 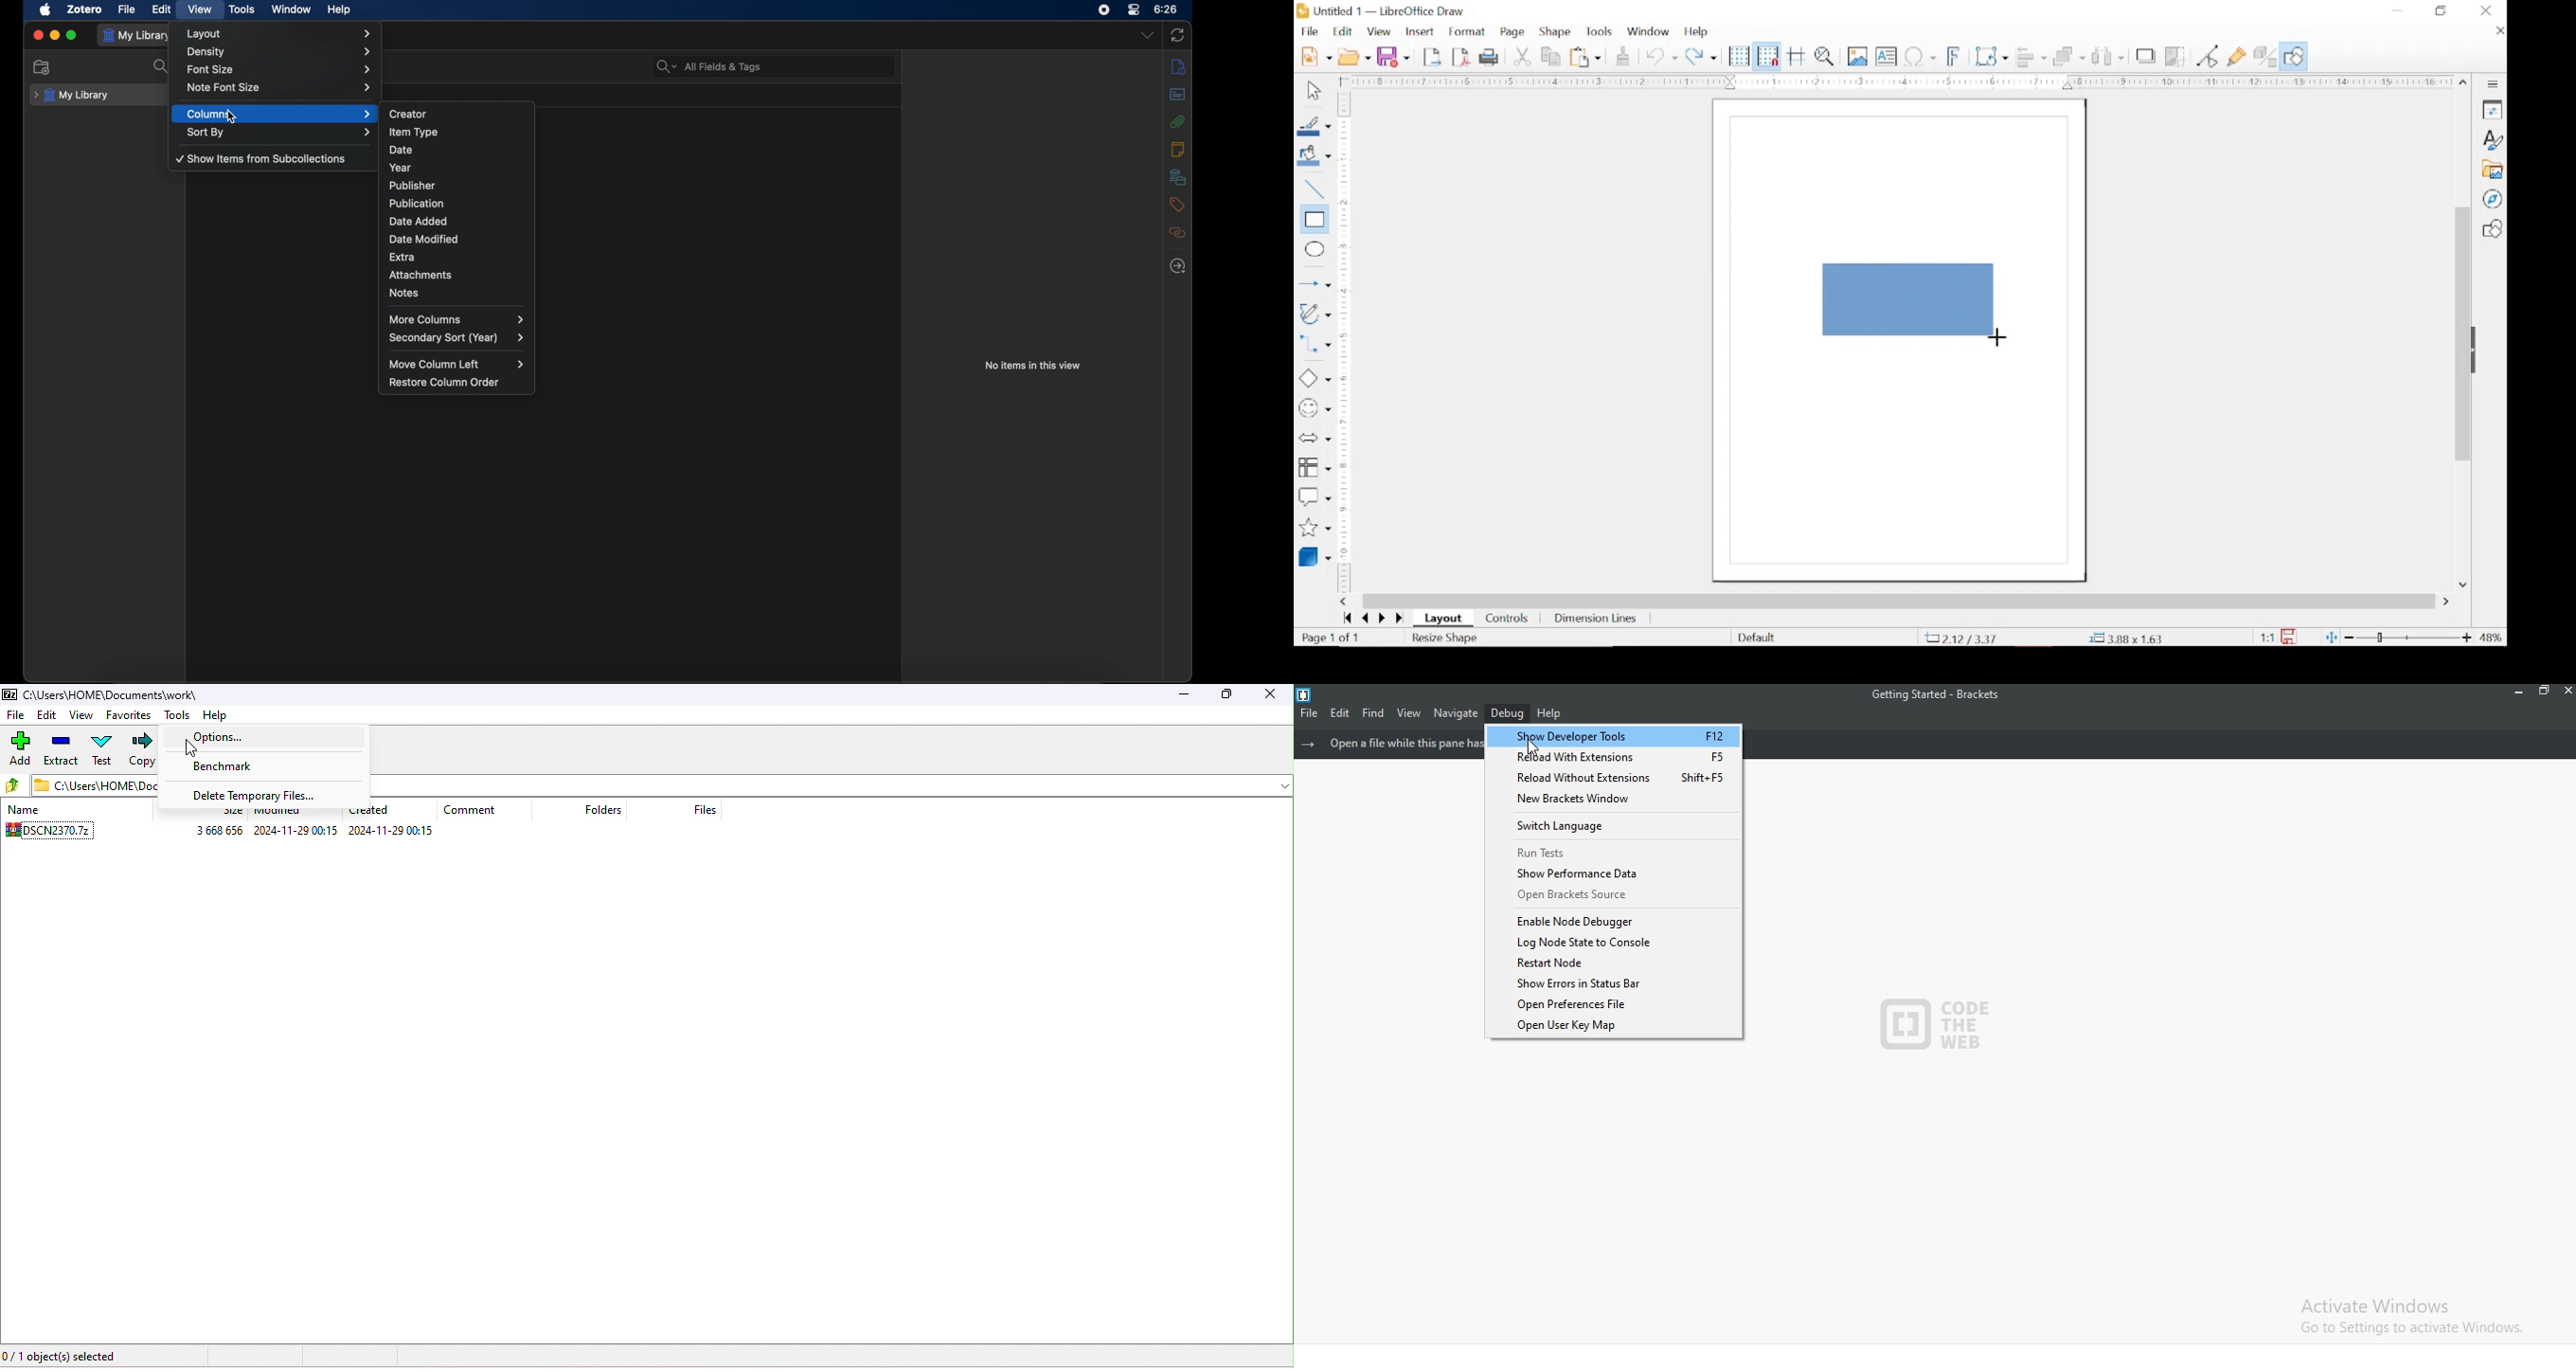 I want to click on insert image, so click(x=1859, y=56).